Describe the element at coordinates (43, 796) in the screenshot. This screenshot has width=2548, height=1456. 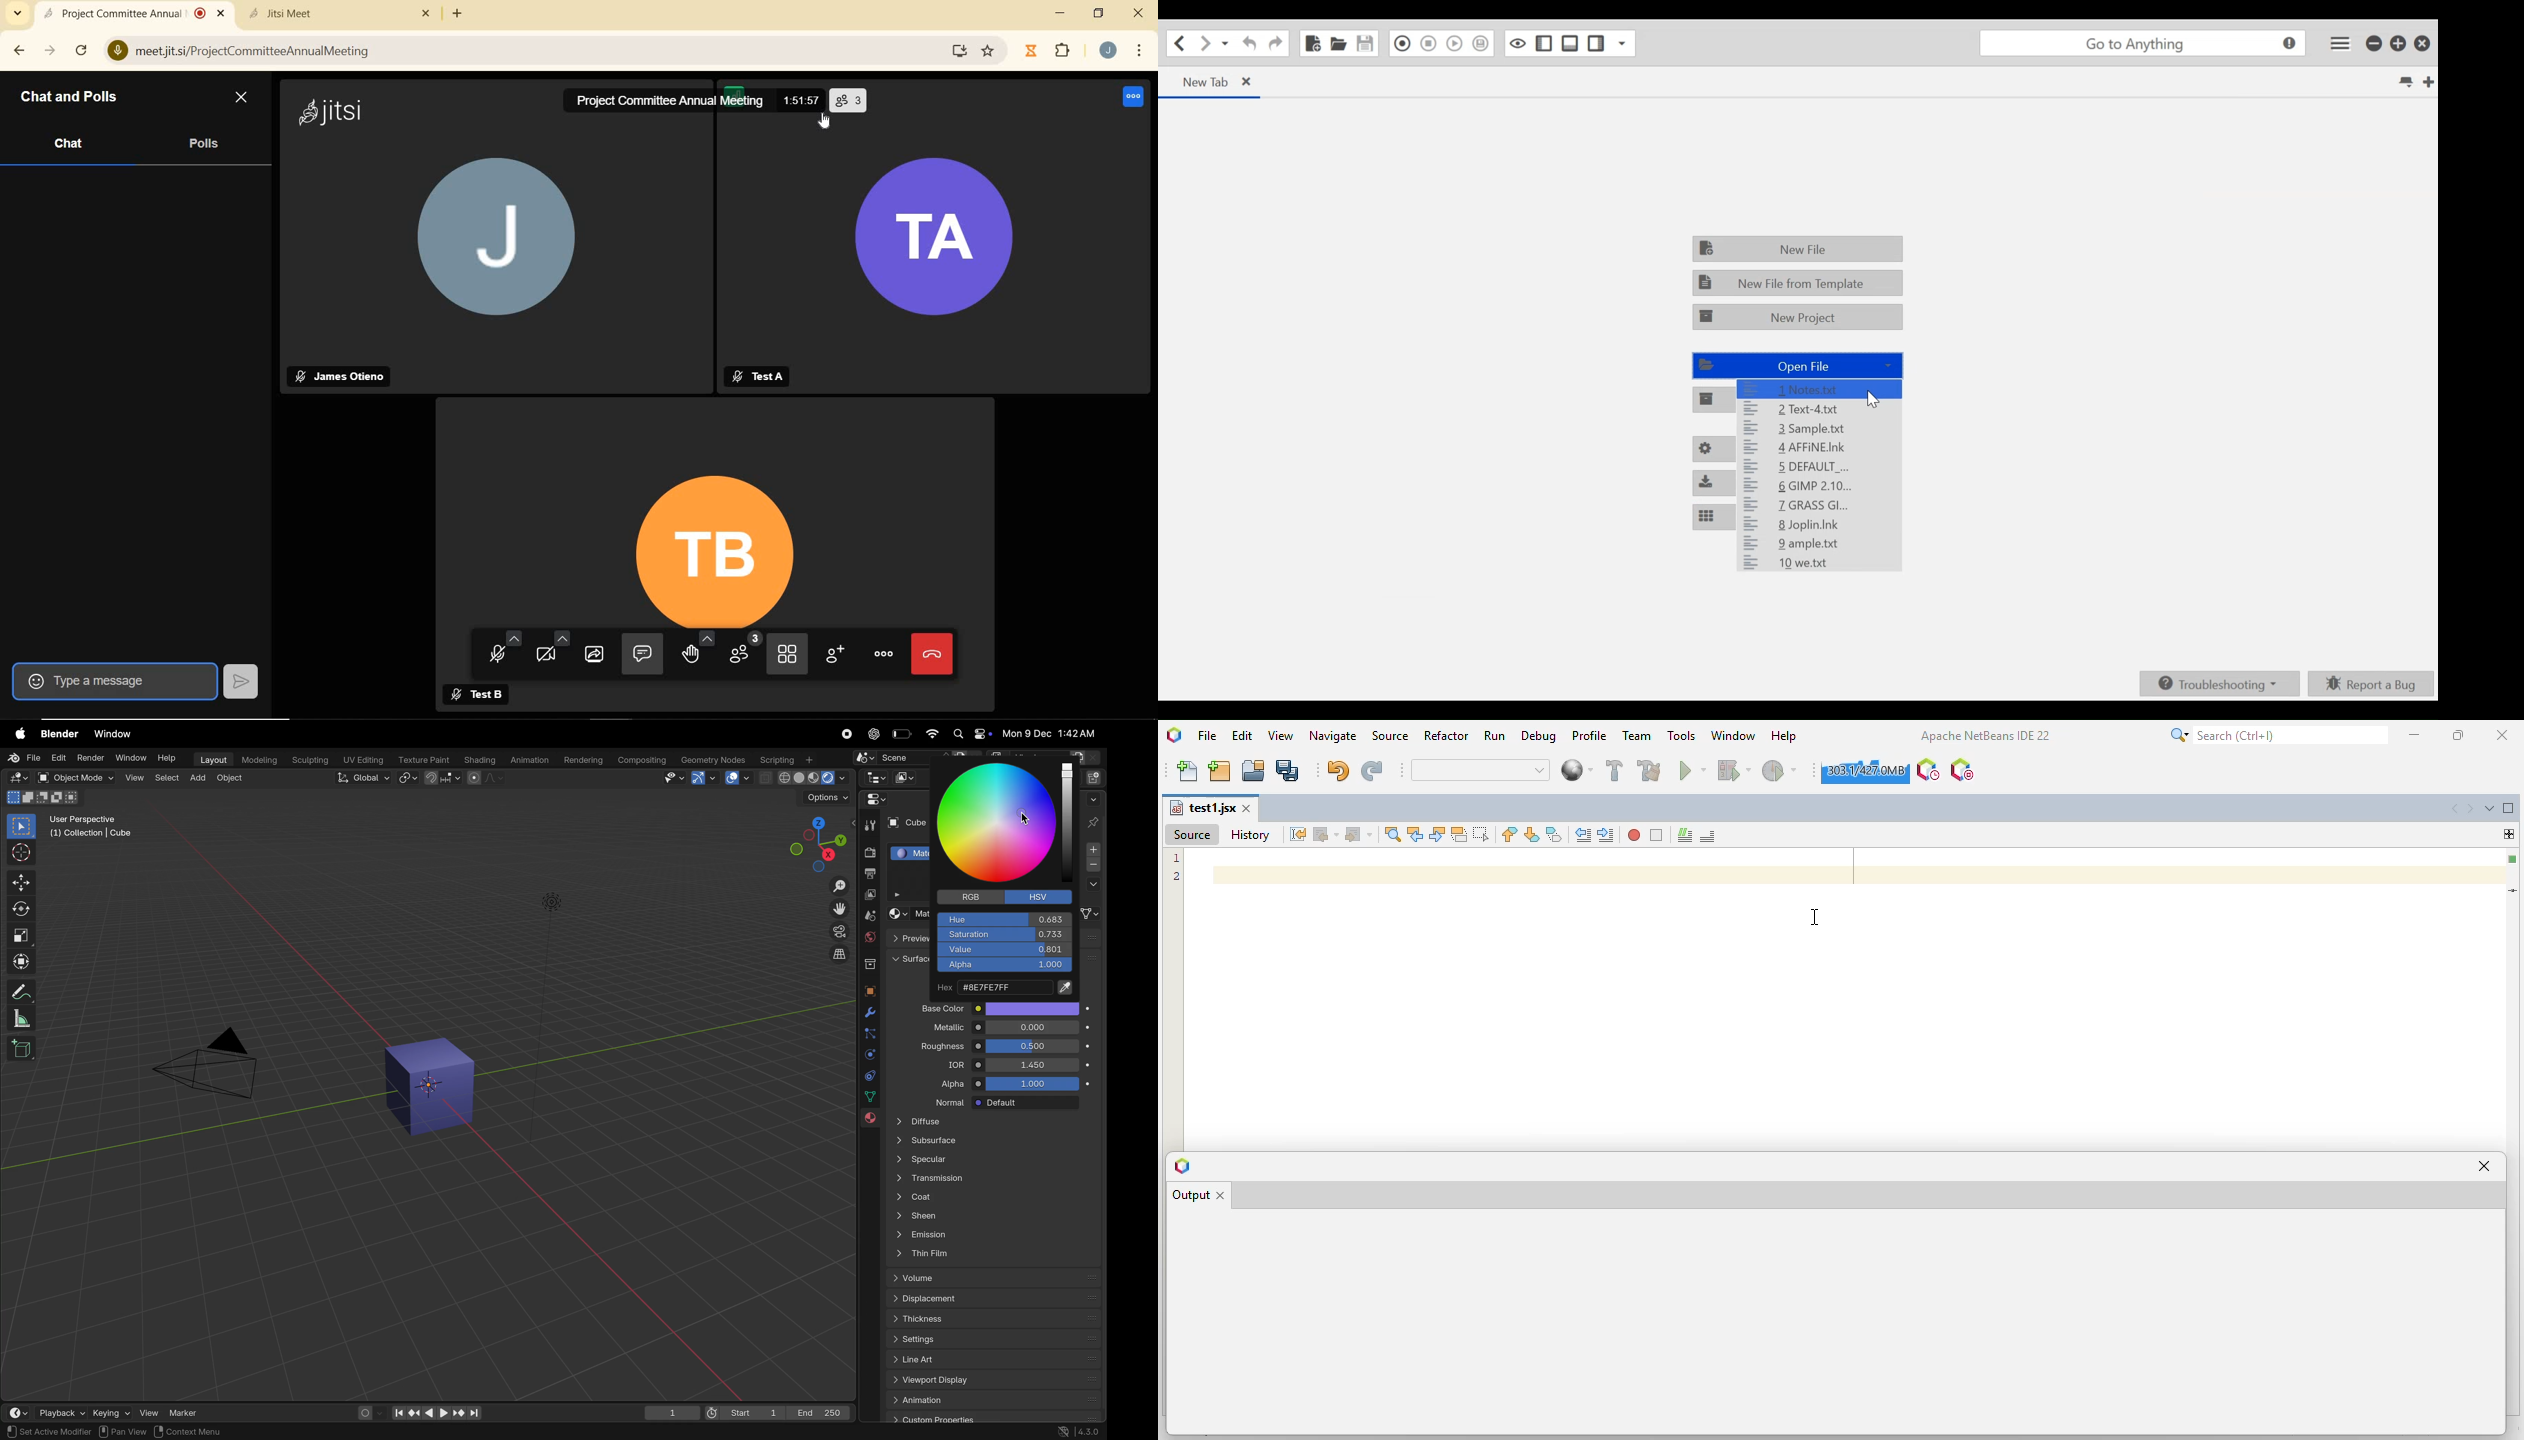
I see `mode` at that location.